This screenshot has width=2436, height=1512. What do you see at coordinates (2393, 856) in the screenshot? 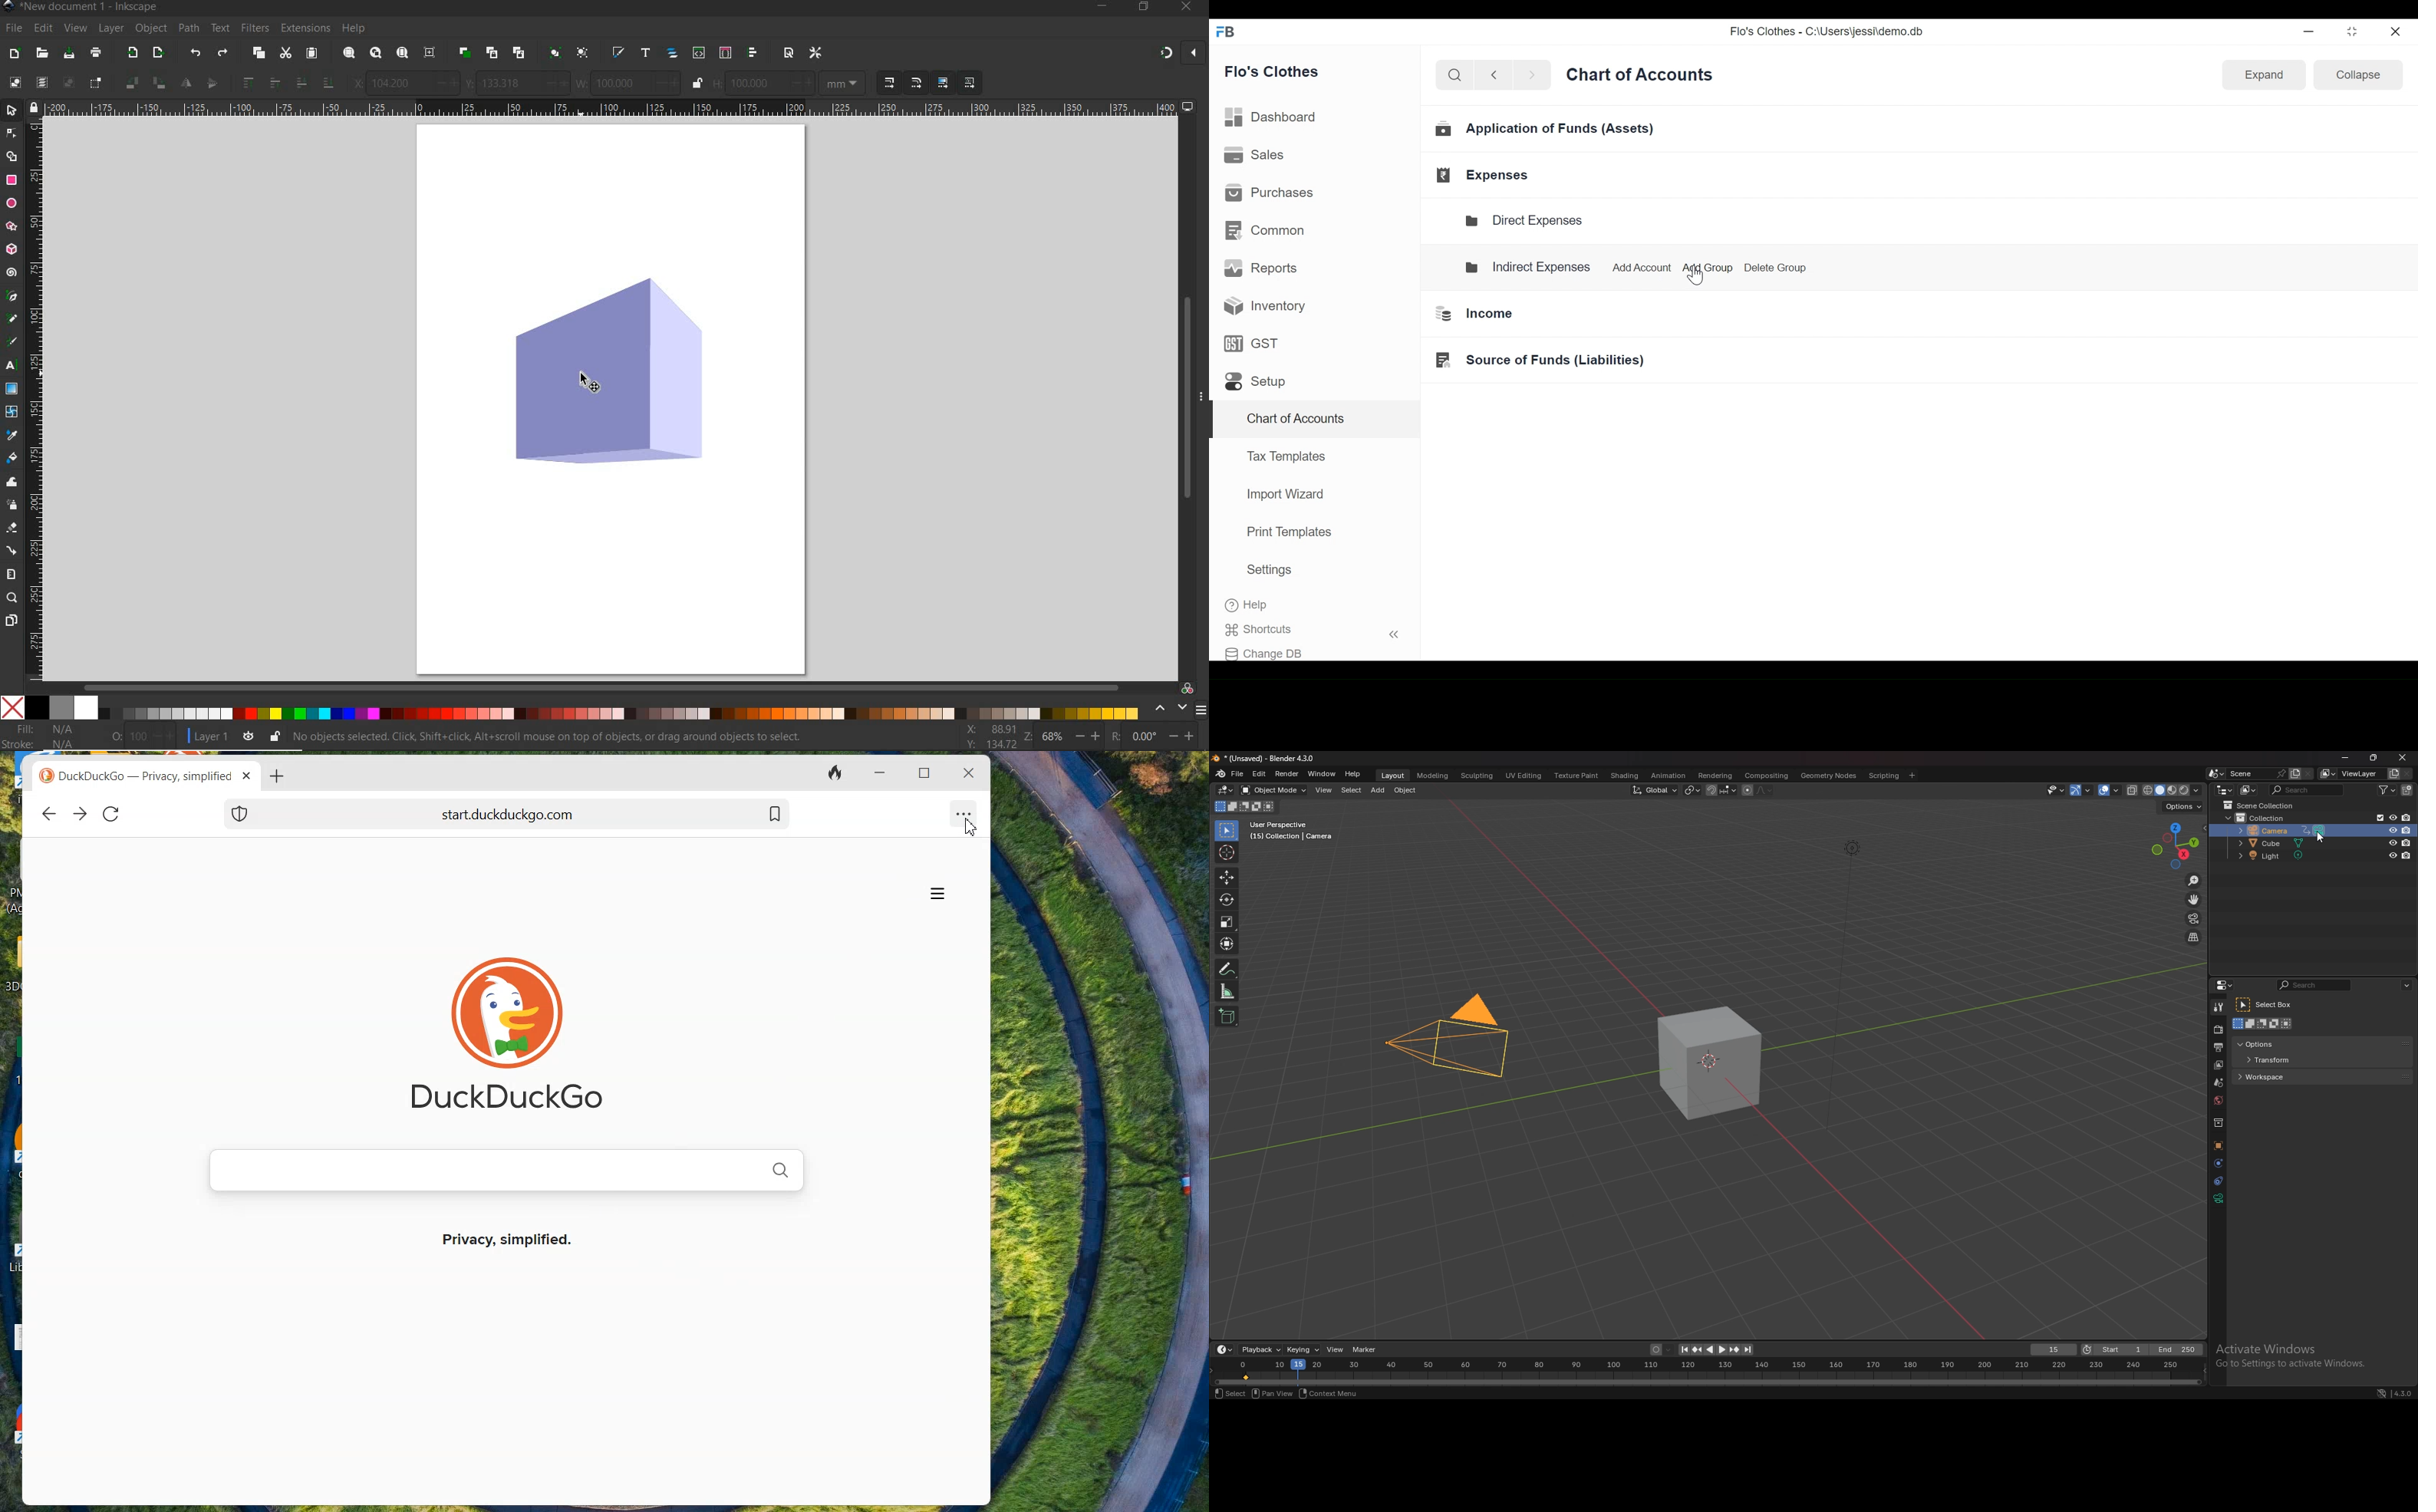
I see `hide in viewport` at bounding box center [2393, 856].